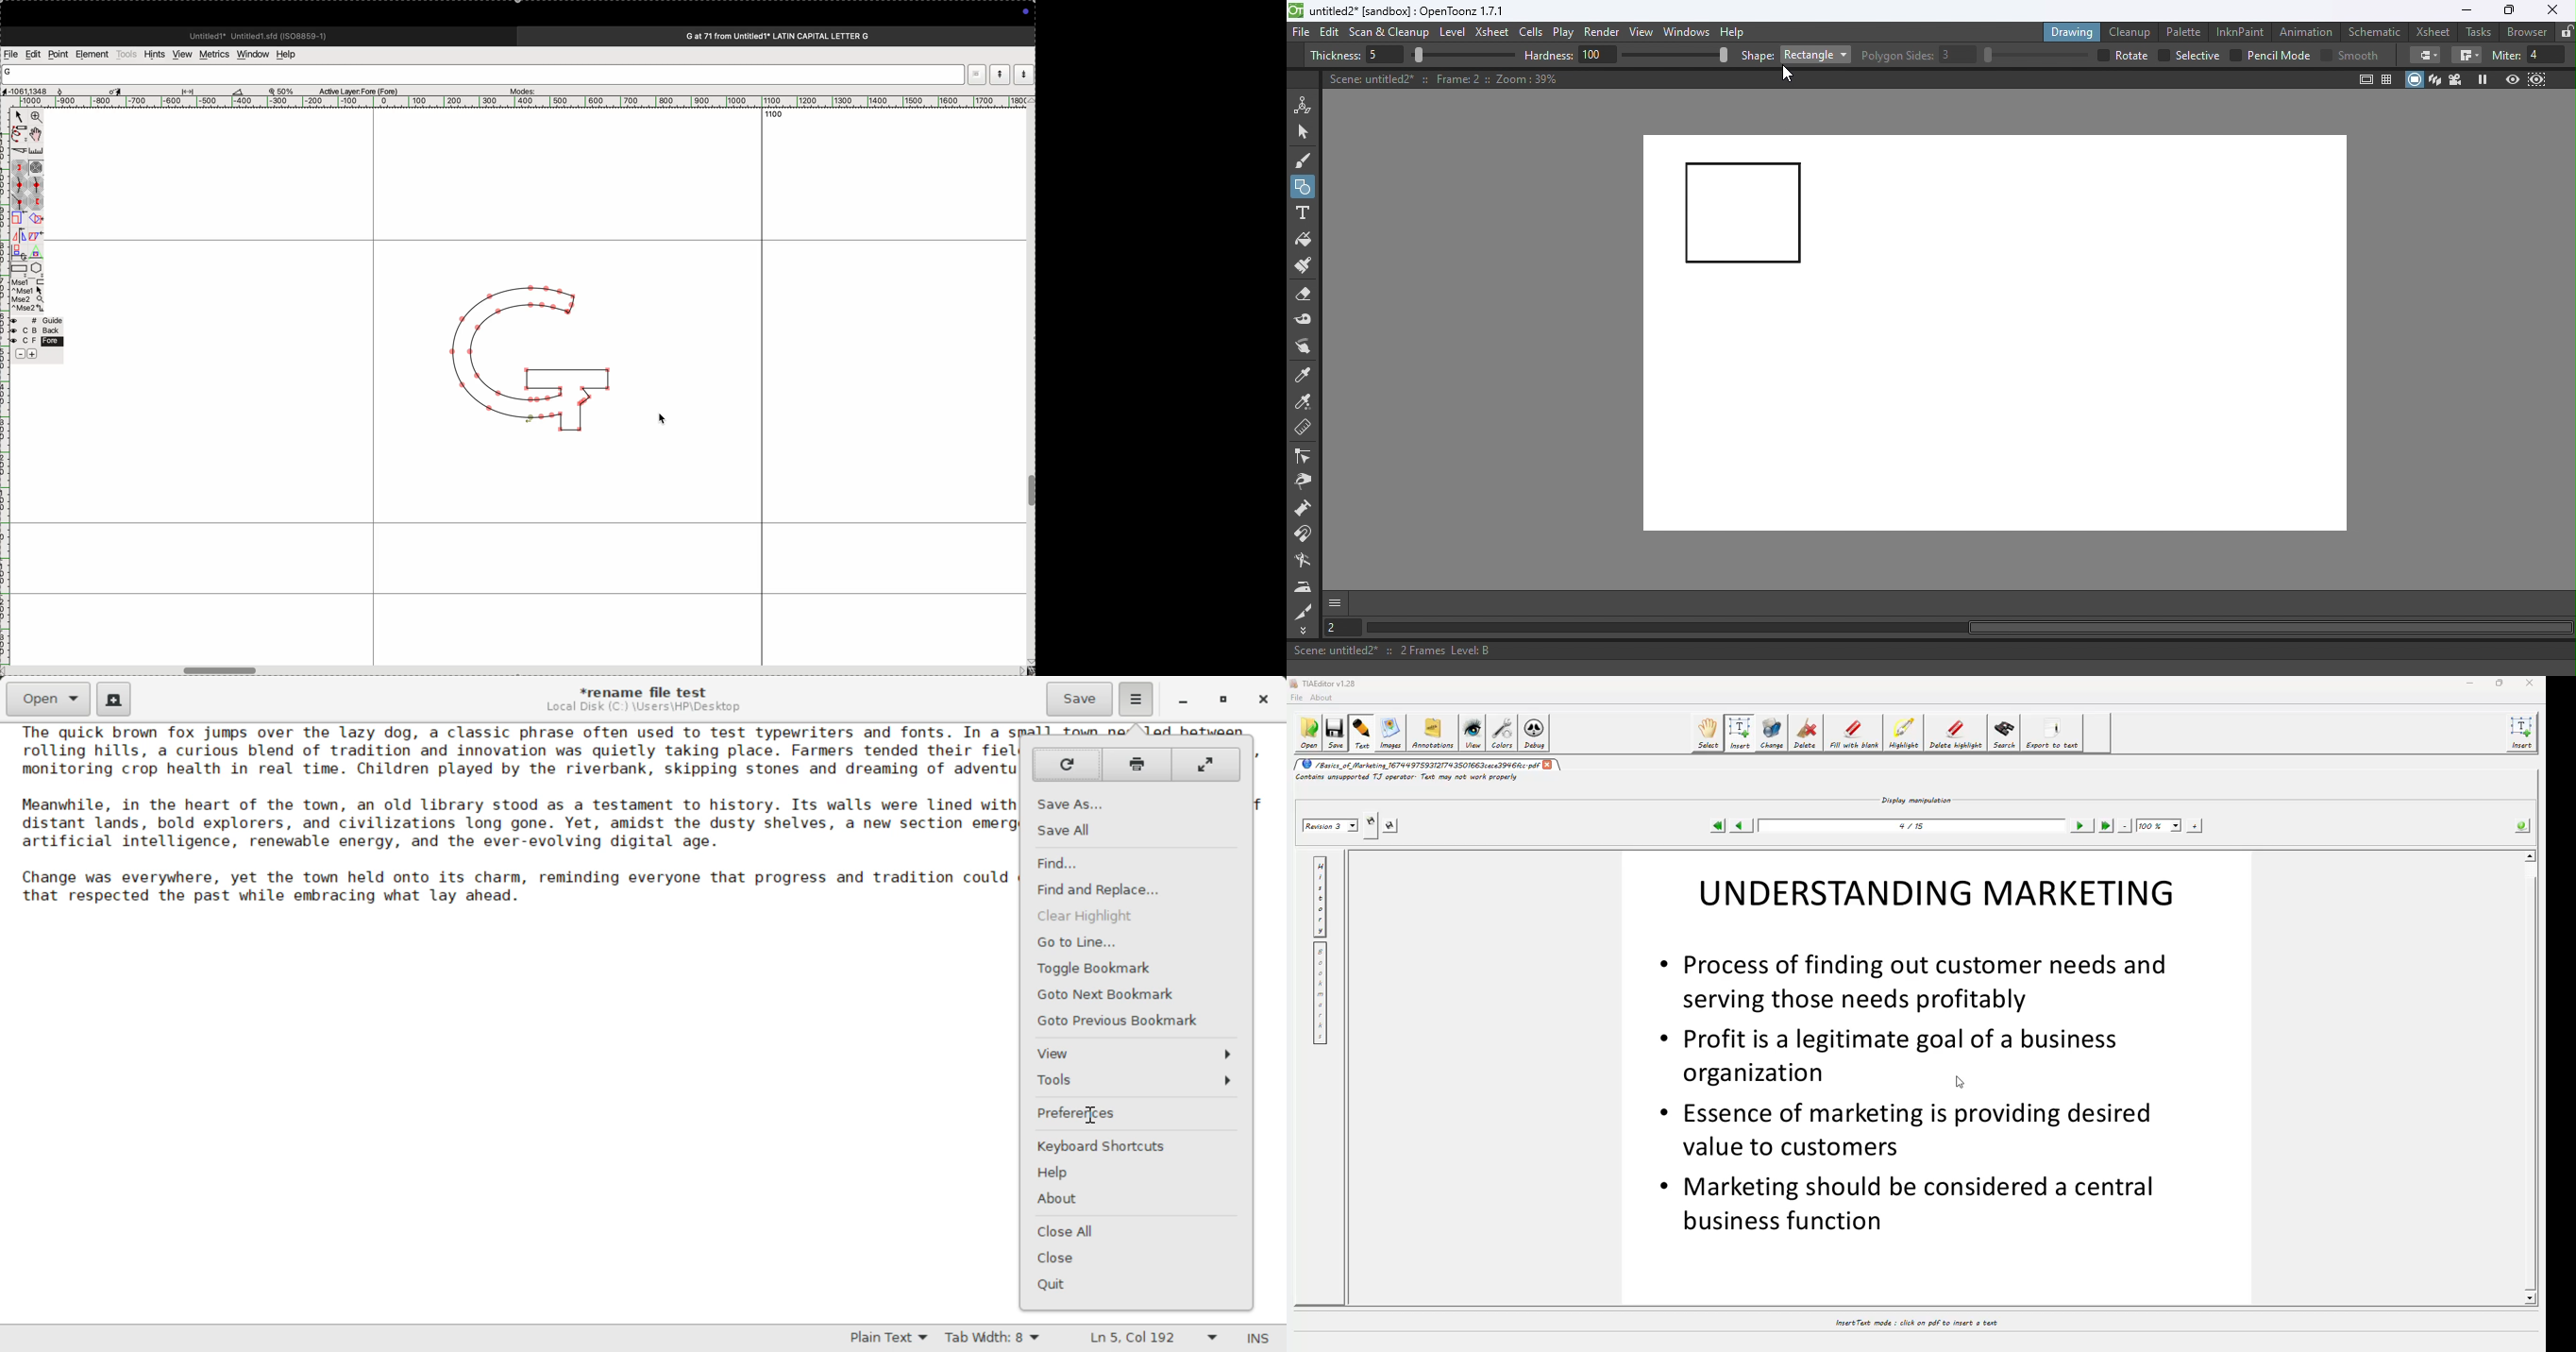 The width and height of the screenshot is (2576, 1372). Describe the element at coordinates (1304, 611) in the screenshot. I see `Cutter tool` at that location.